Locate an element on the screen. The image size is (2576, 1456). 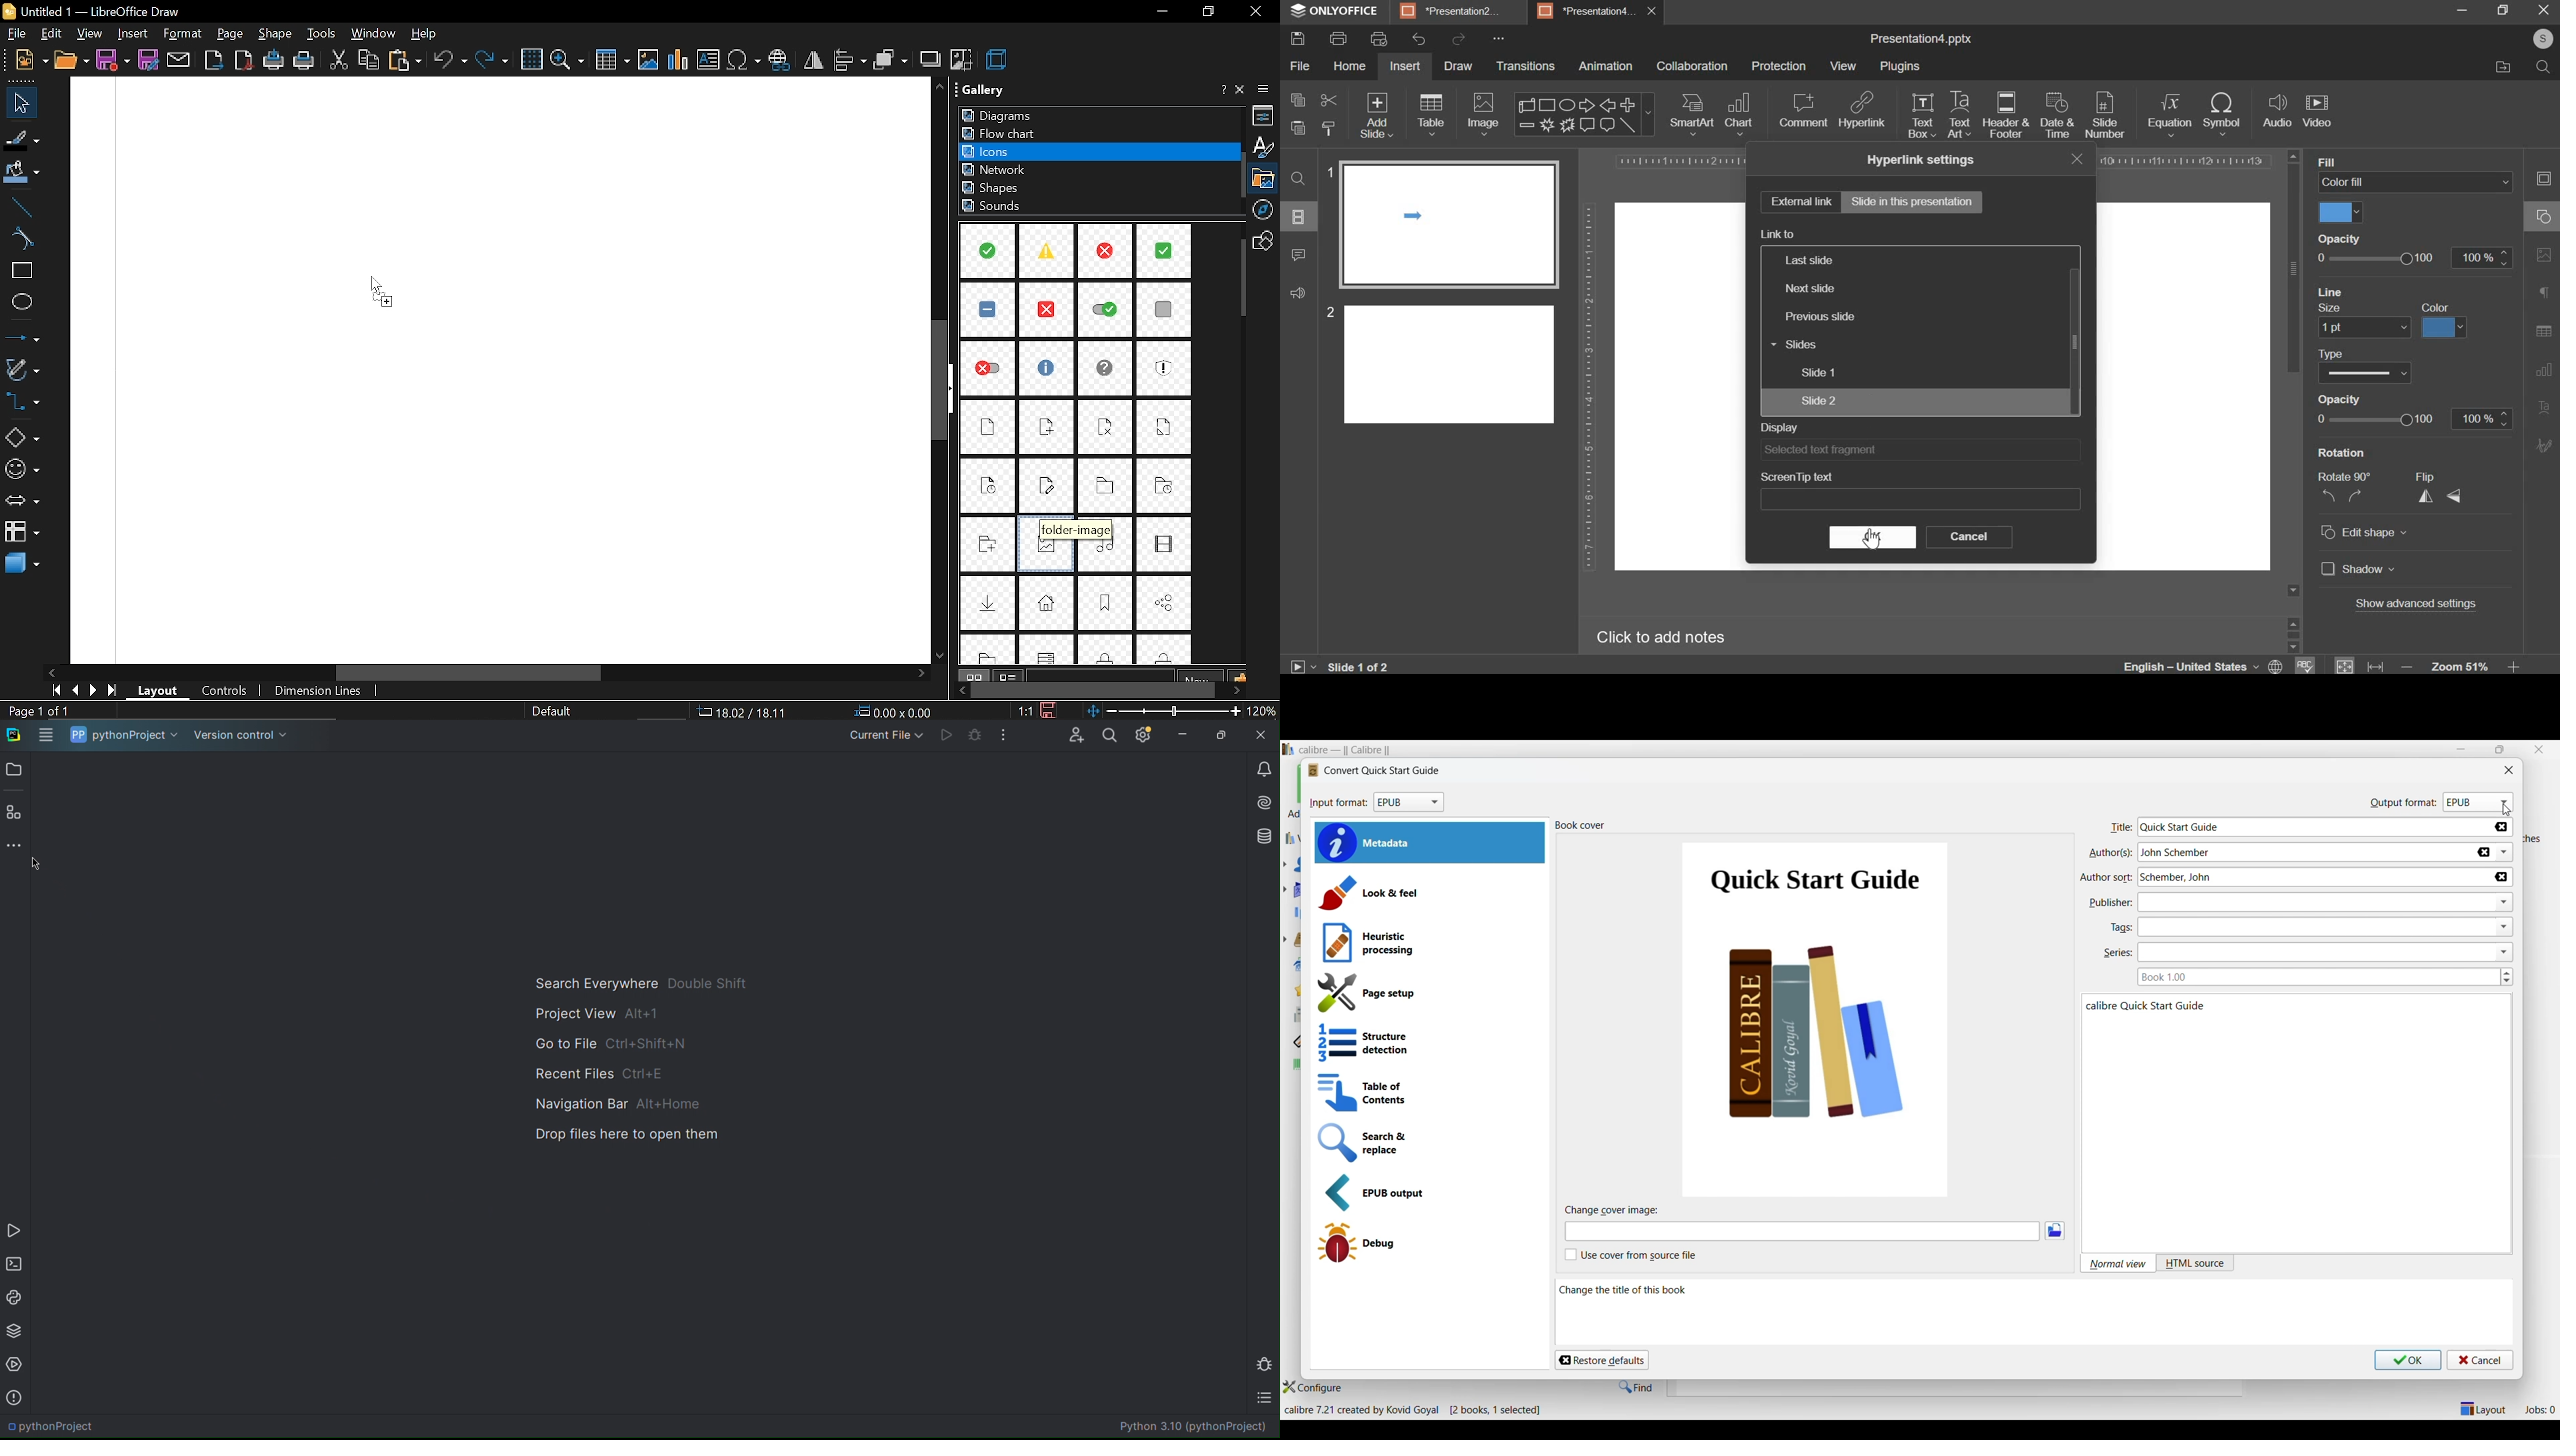
Description of this section is located at coordinates (2002, 1313).